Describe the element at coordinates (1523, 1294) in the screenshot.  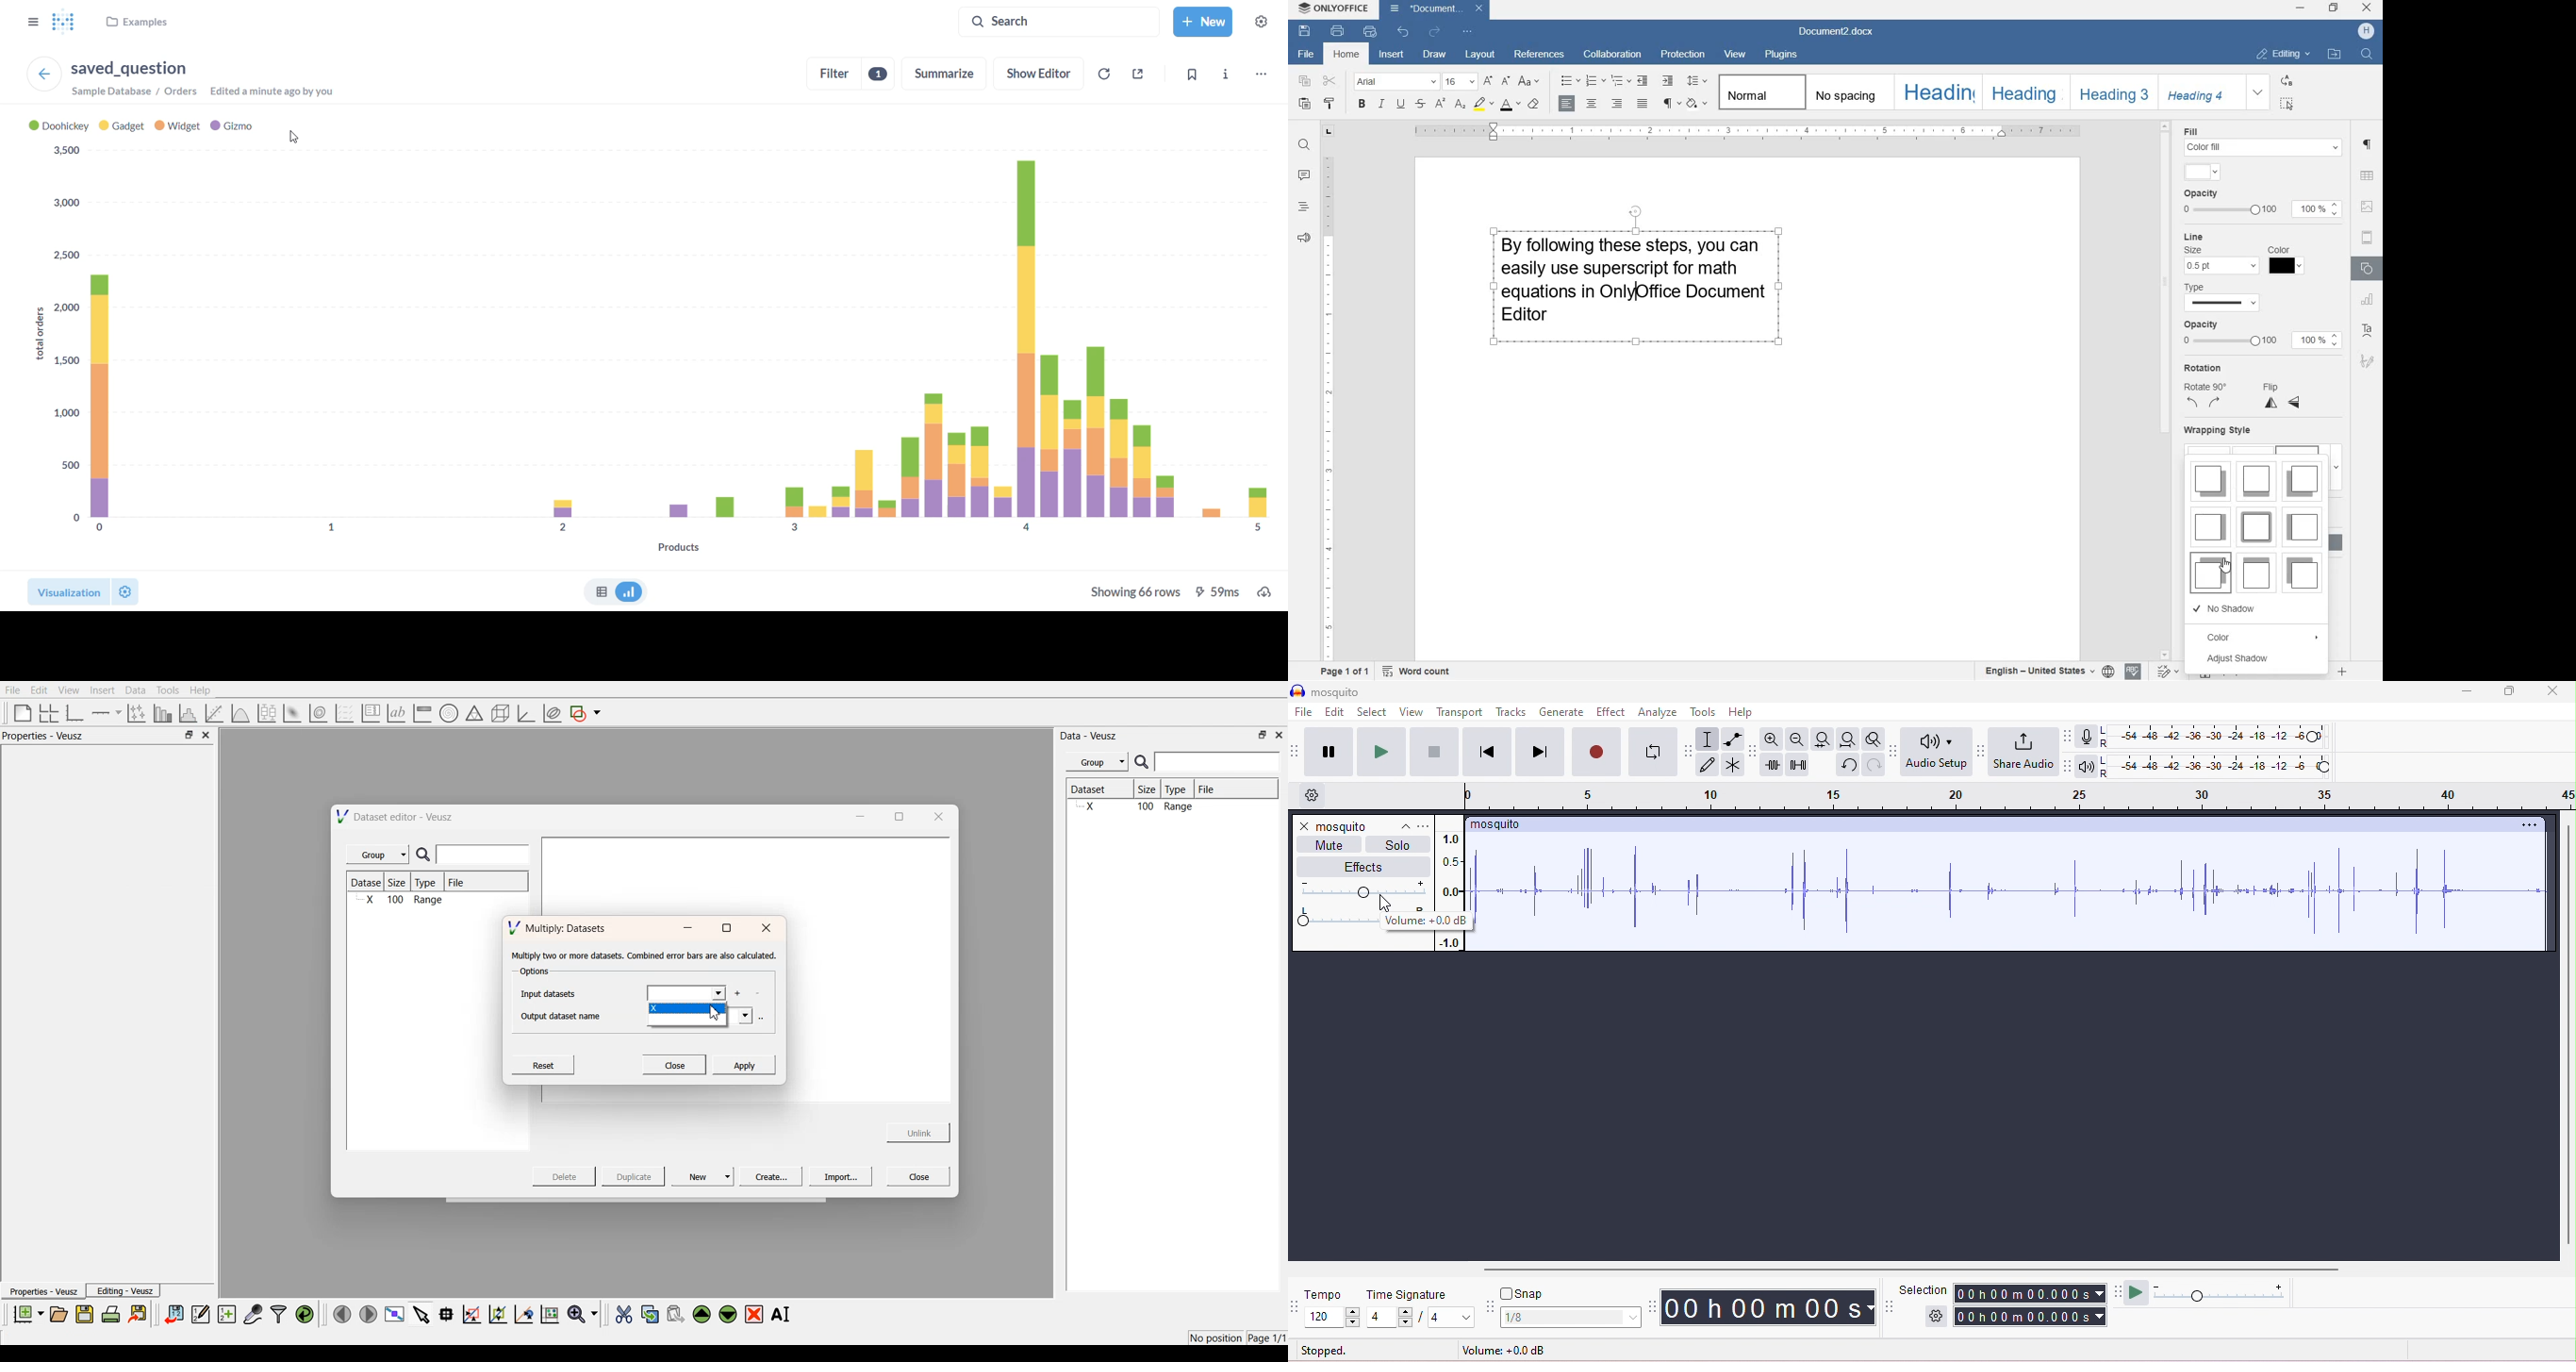
I see `snap` at that location.